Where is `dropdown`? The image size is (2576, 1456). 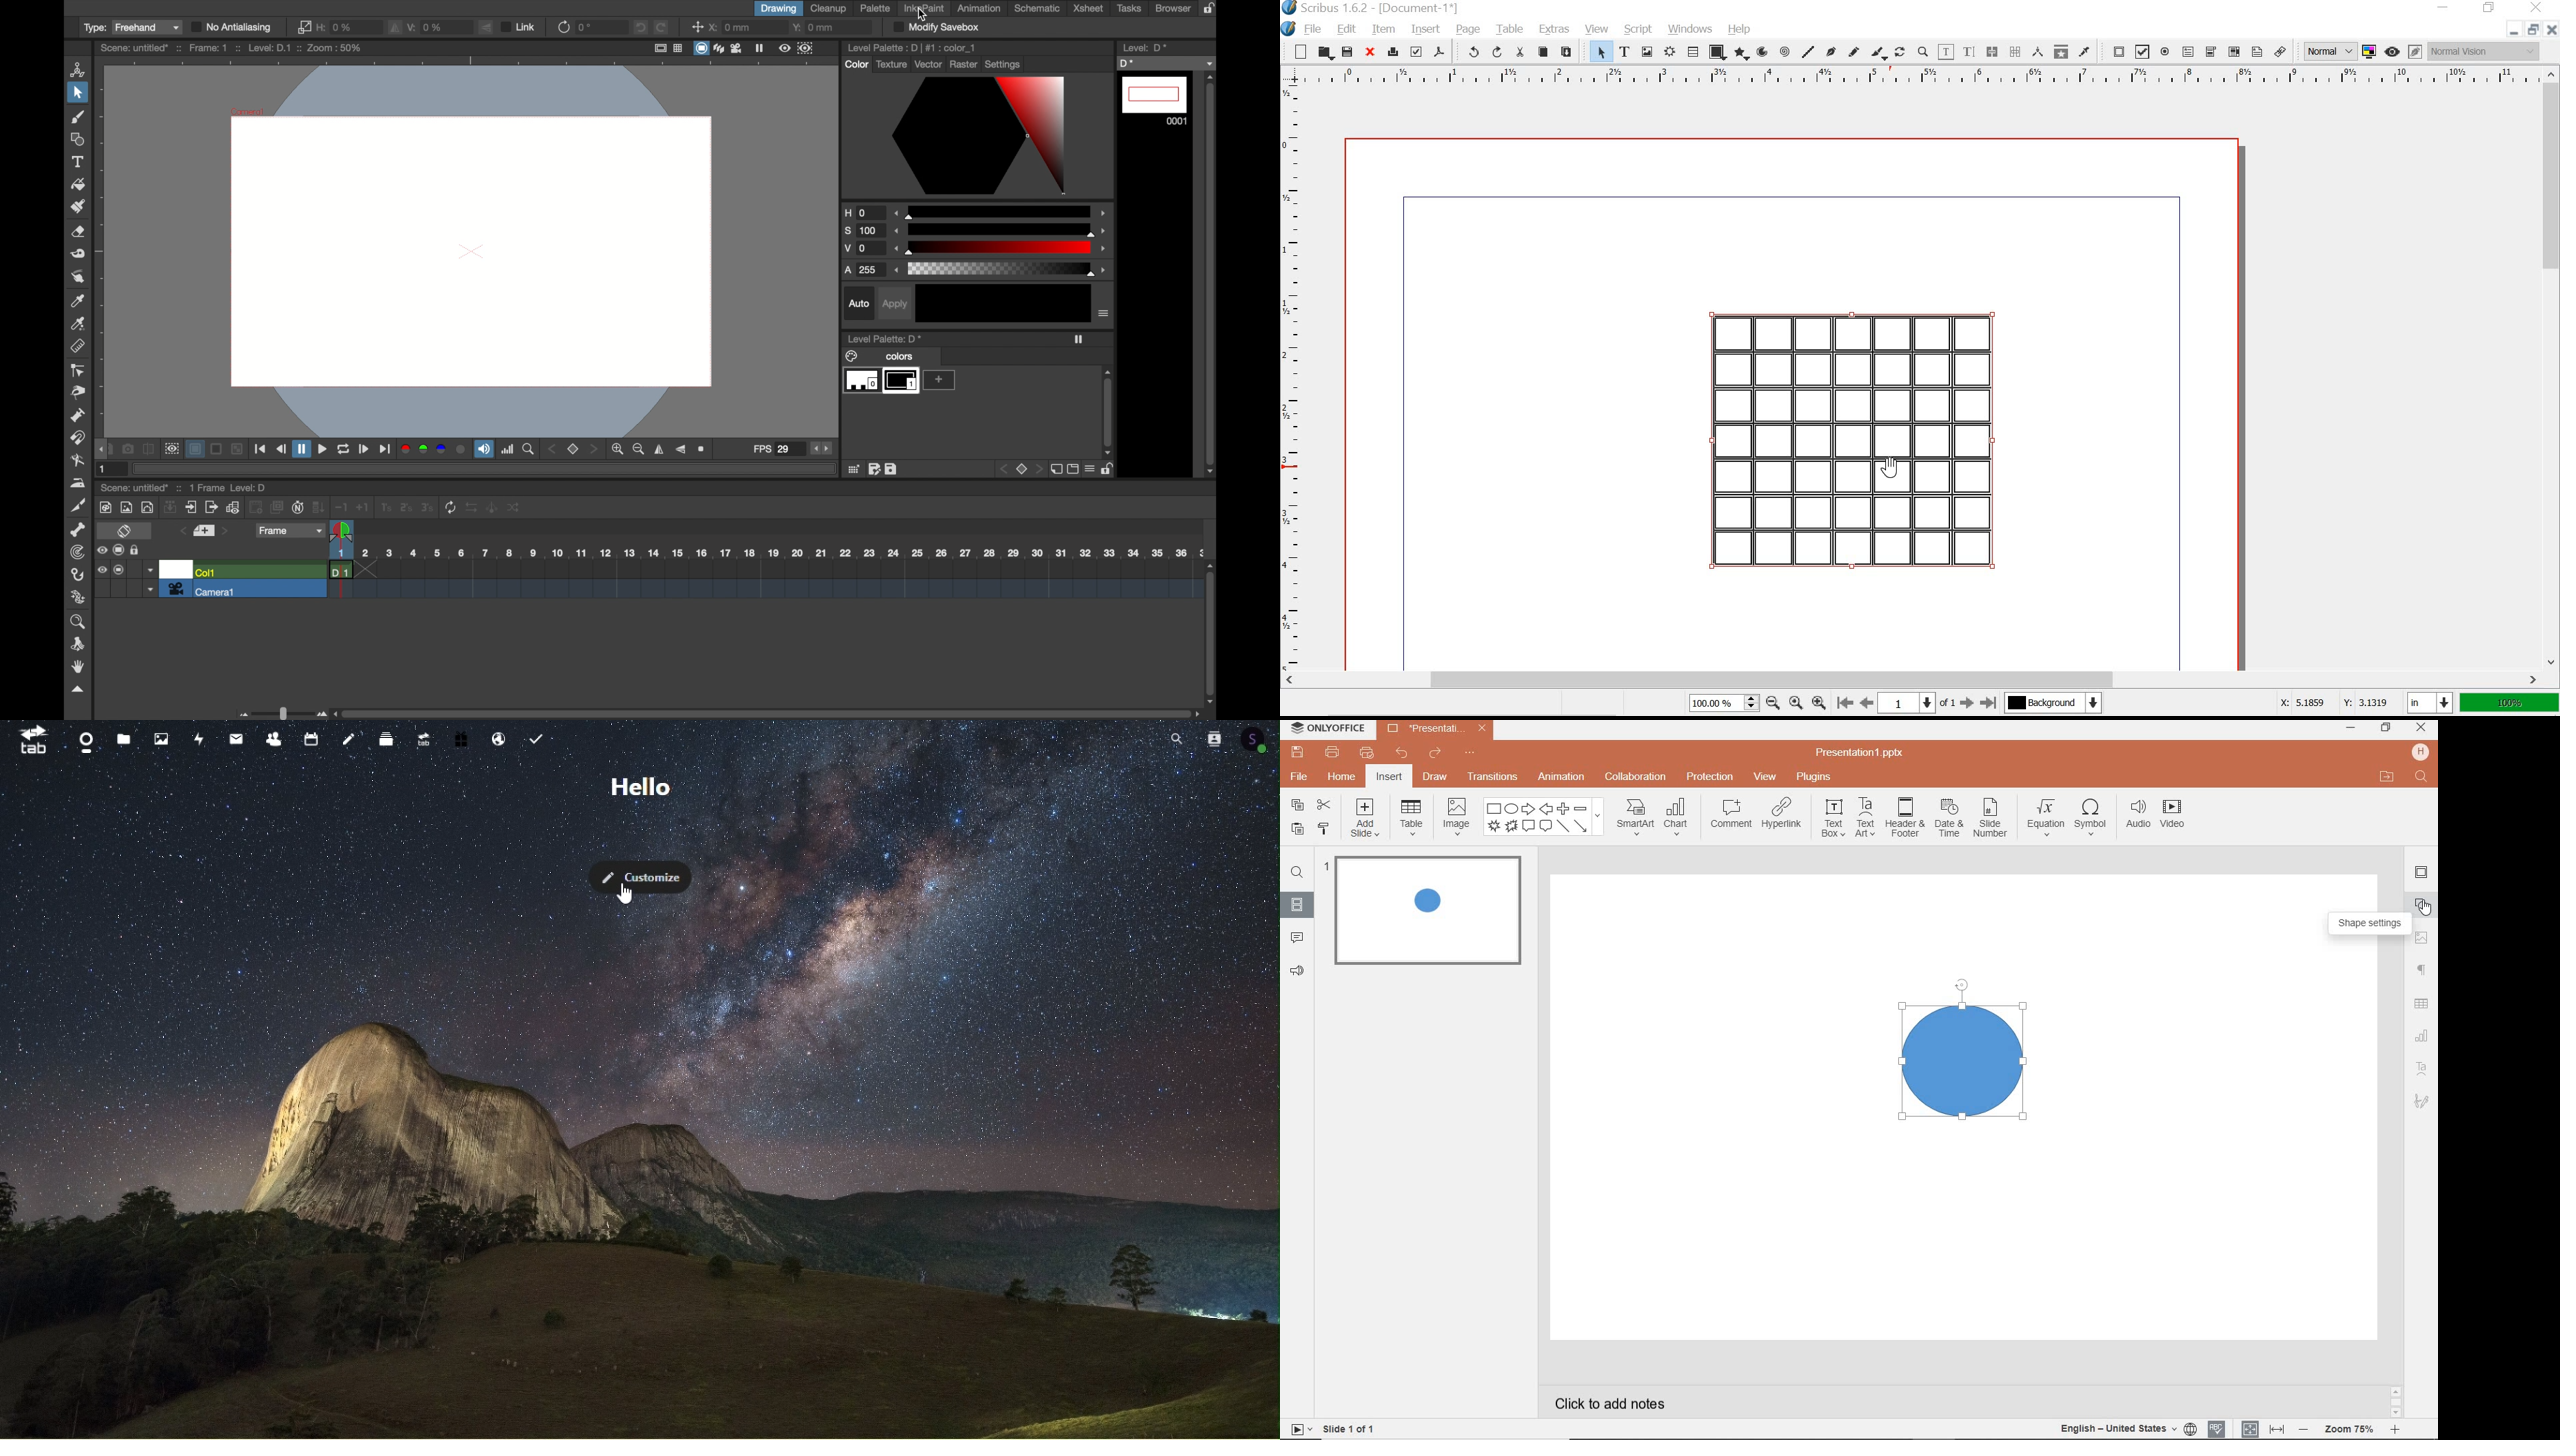 dropdown is located at coordinates (1165, 63).